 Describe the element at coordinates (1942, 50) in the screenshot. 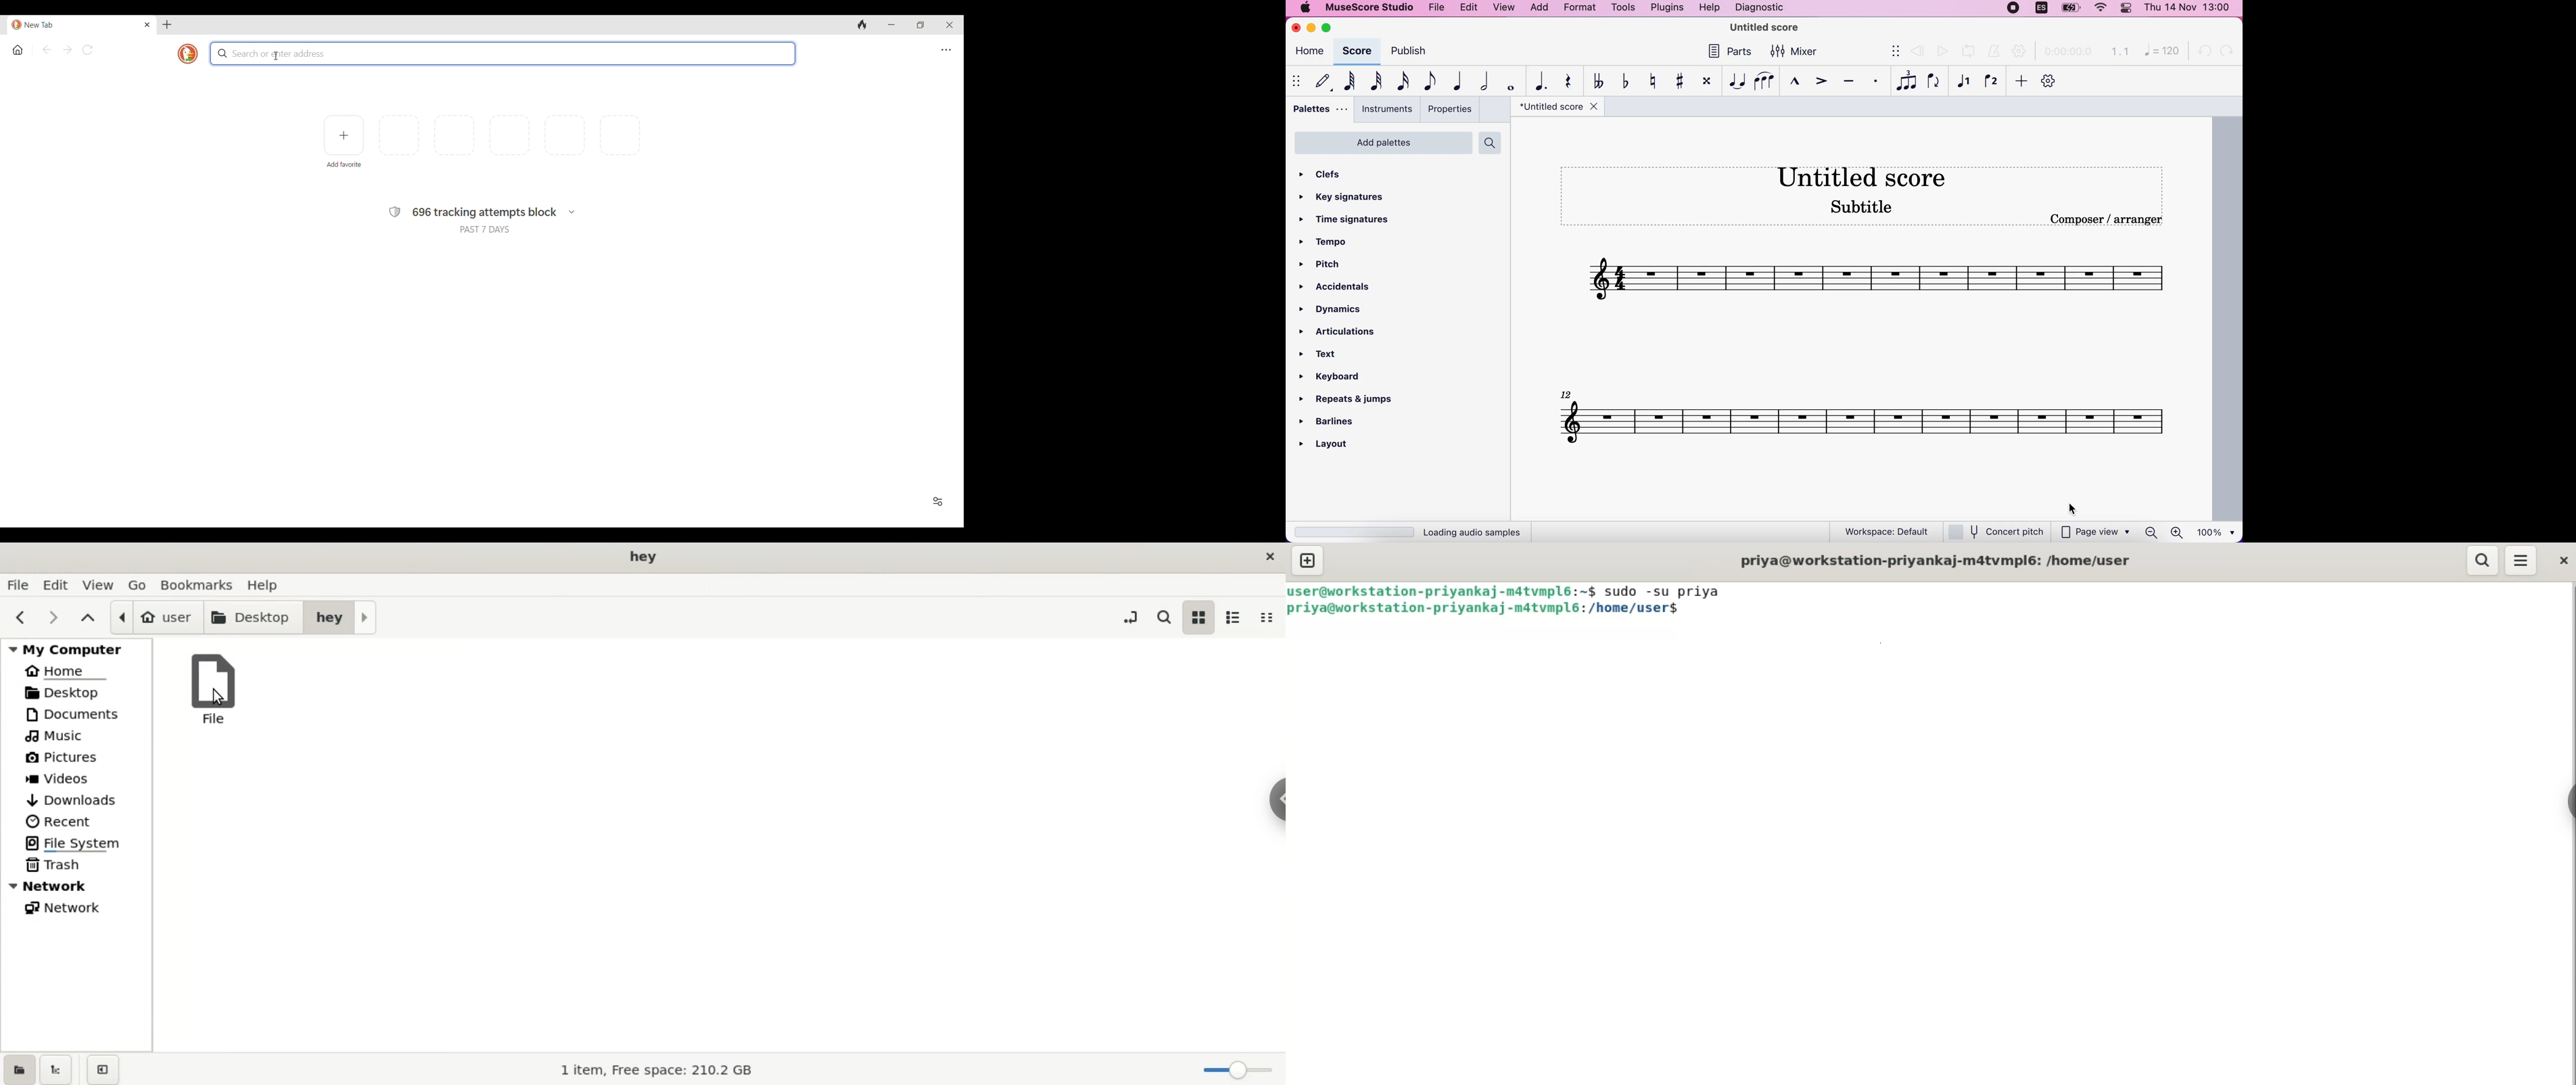

I see `play` at that location.